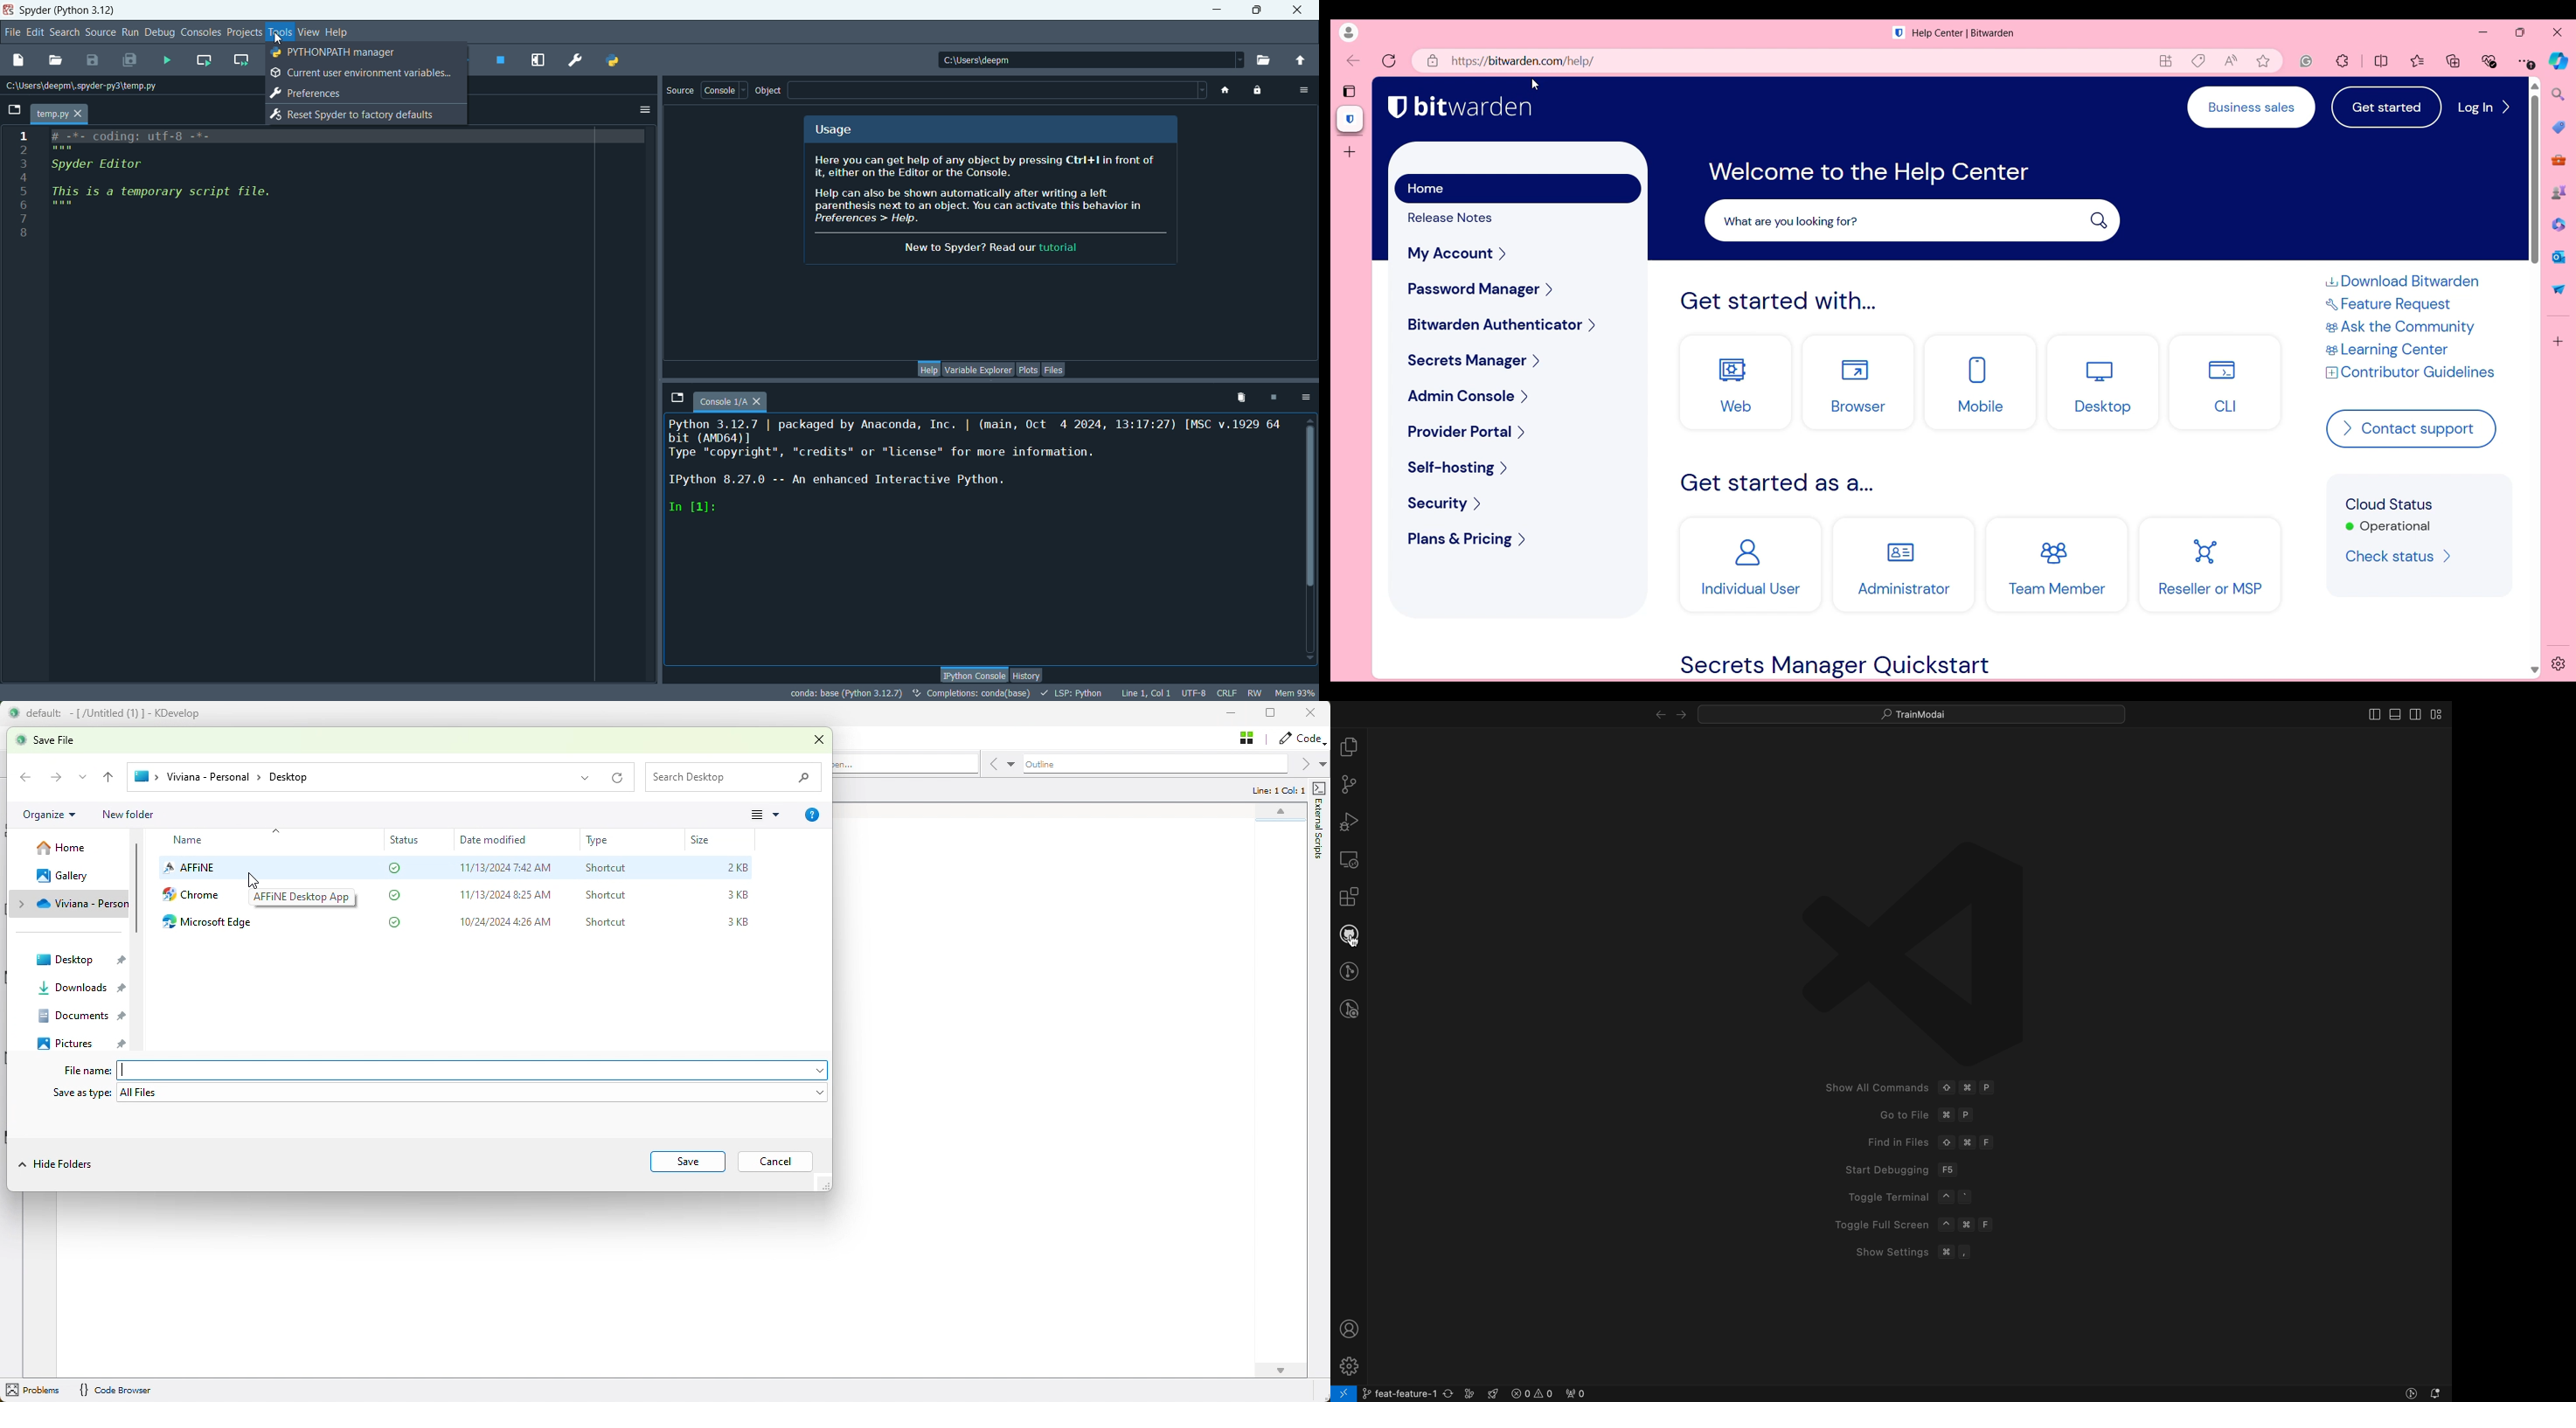 Image resolution: width=2576 pixels, height=1428 pixels. Describe the element at coordinates (724, 92) in the screenshot. I see `console` at that location.